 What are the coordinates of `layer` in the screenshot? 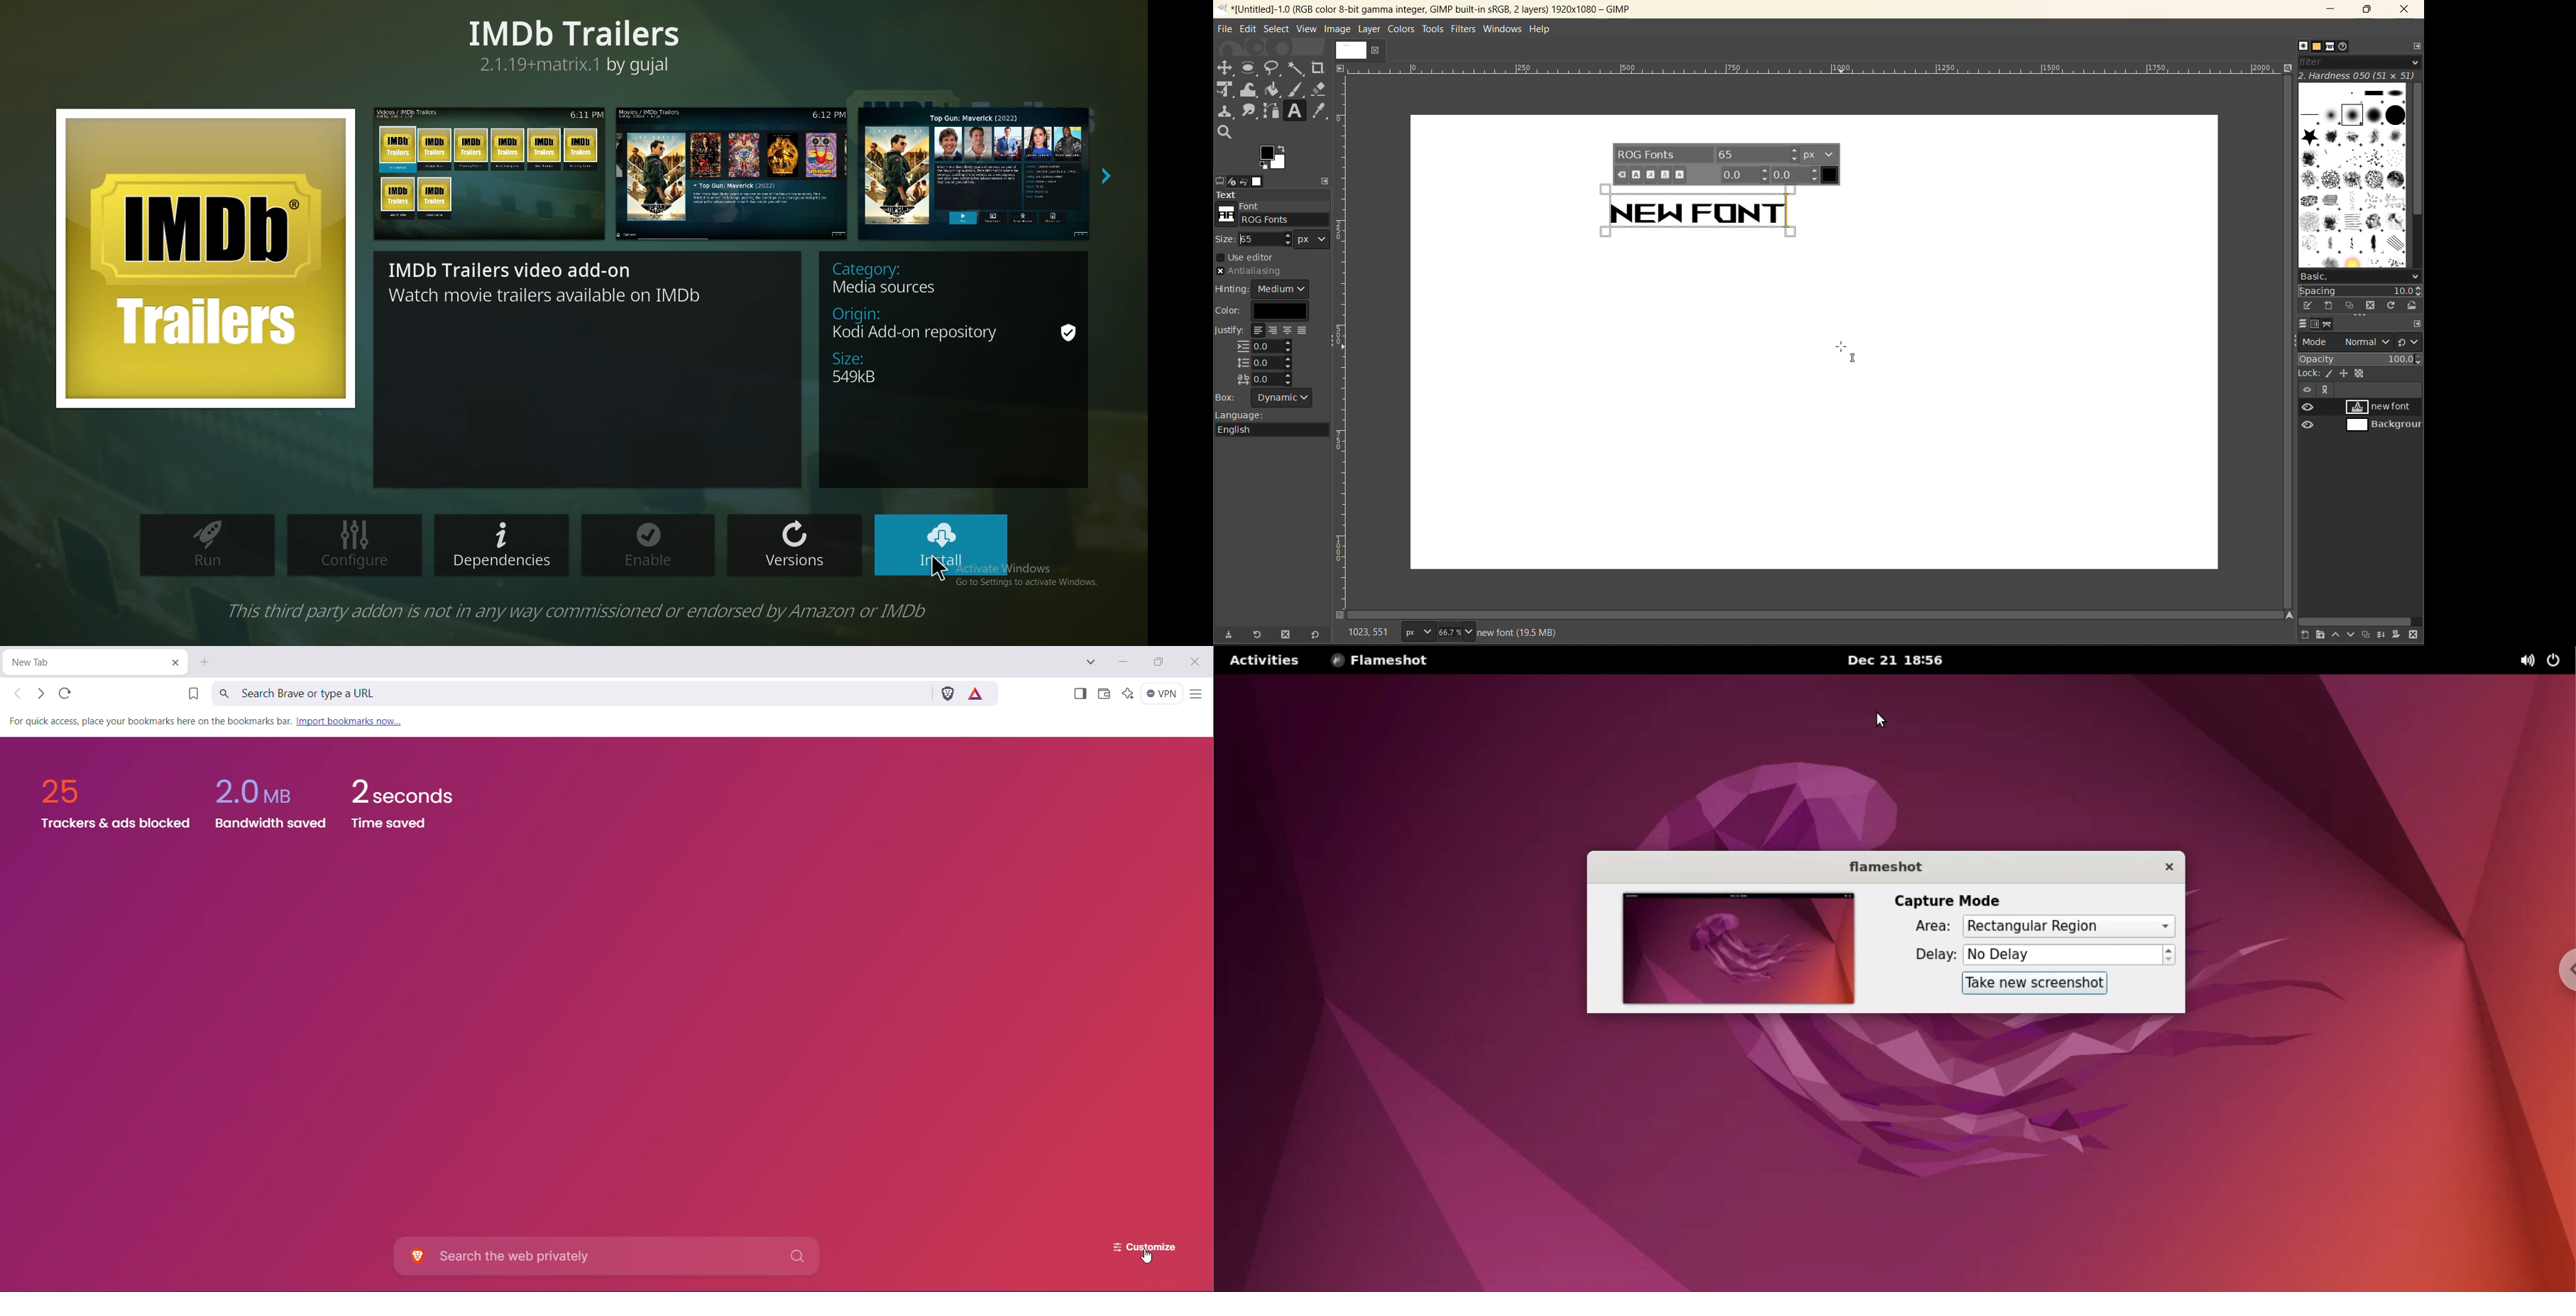 It's located at (1370, 29).